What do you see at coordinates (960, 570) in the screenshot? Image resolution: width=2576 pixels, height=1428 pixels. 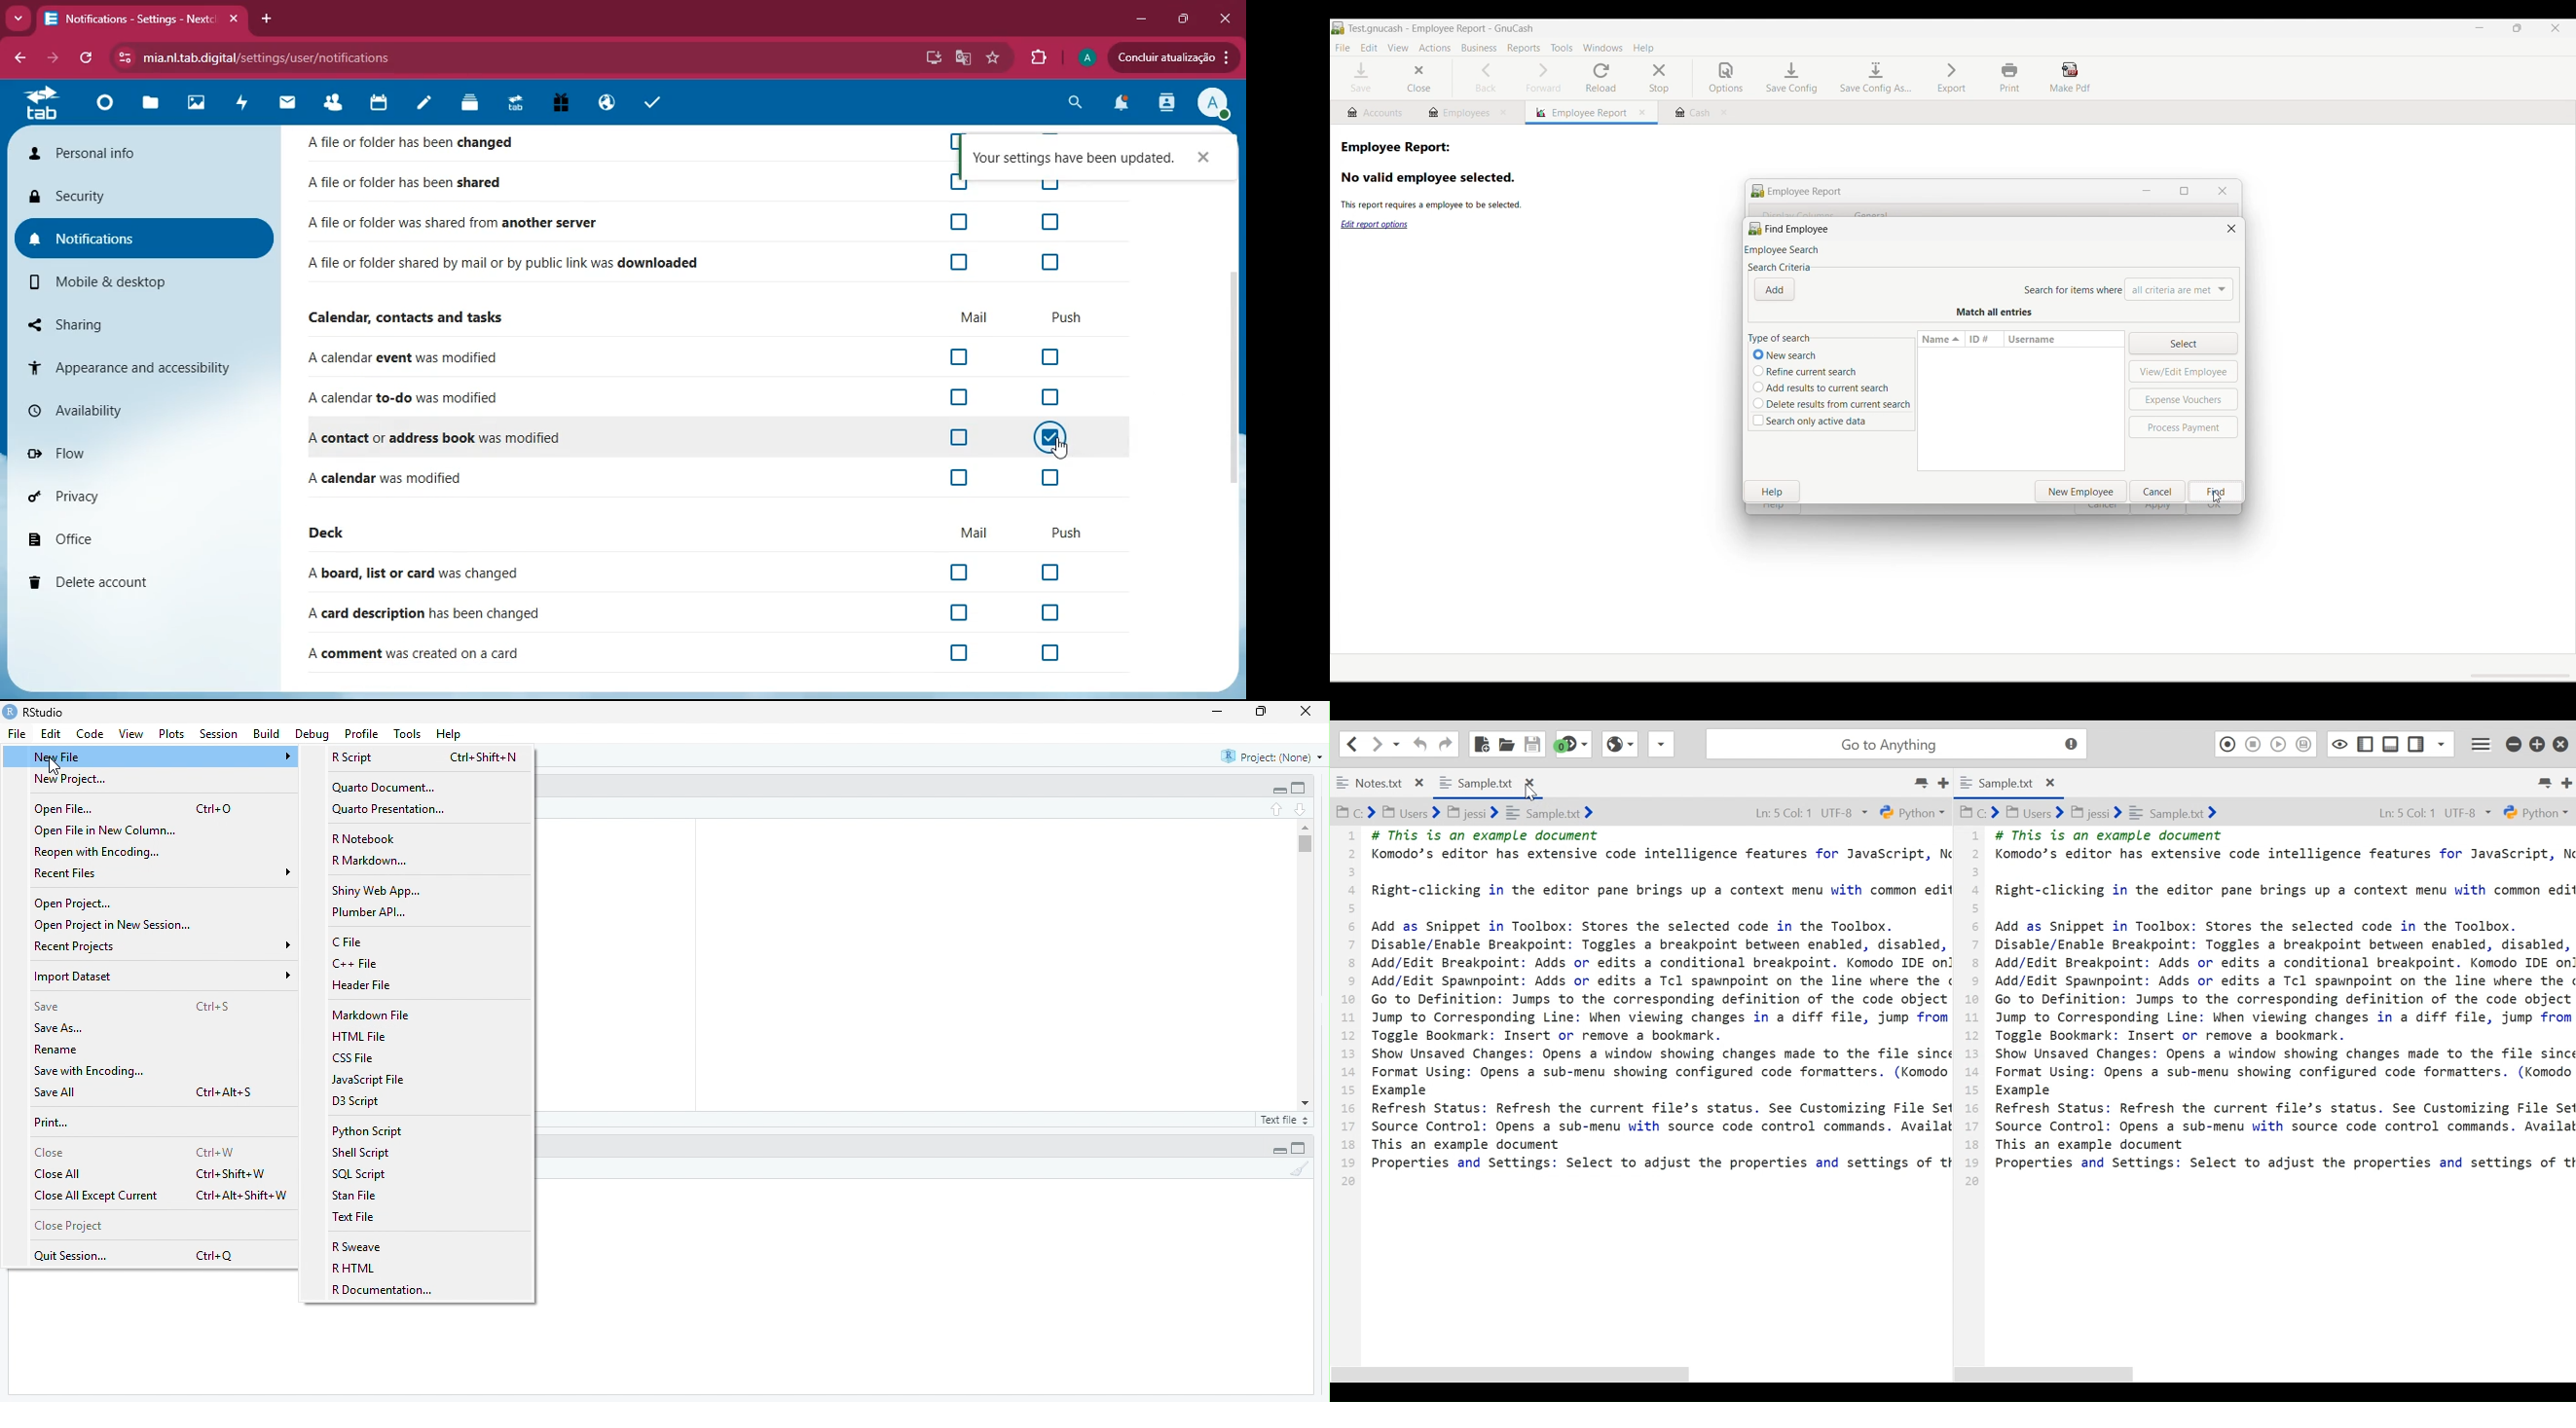 I see `off` at bounding box center [960, 570].